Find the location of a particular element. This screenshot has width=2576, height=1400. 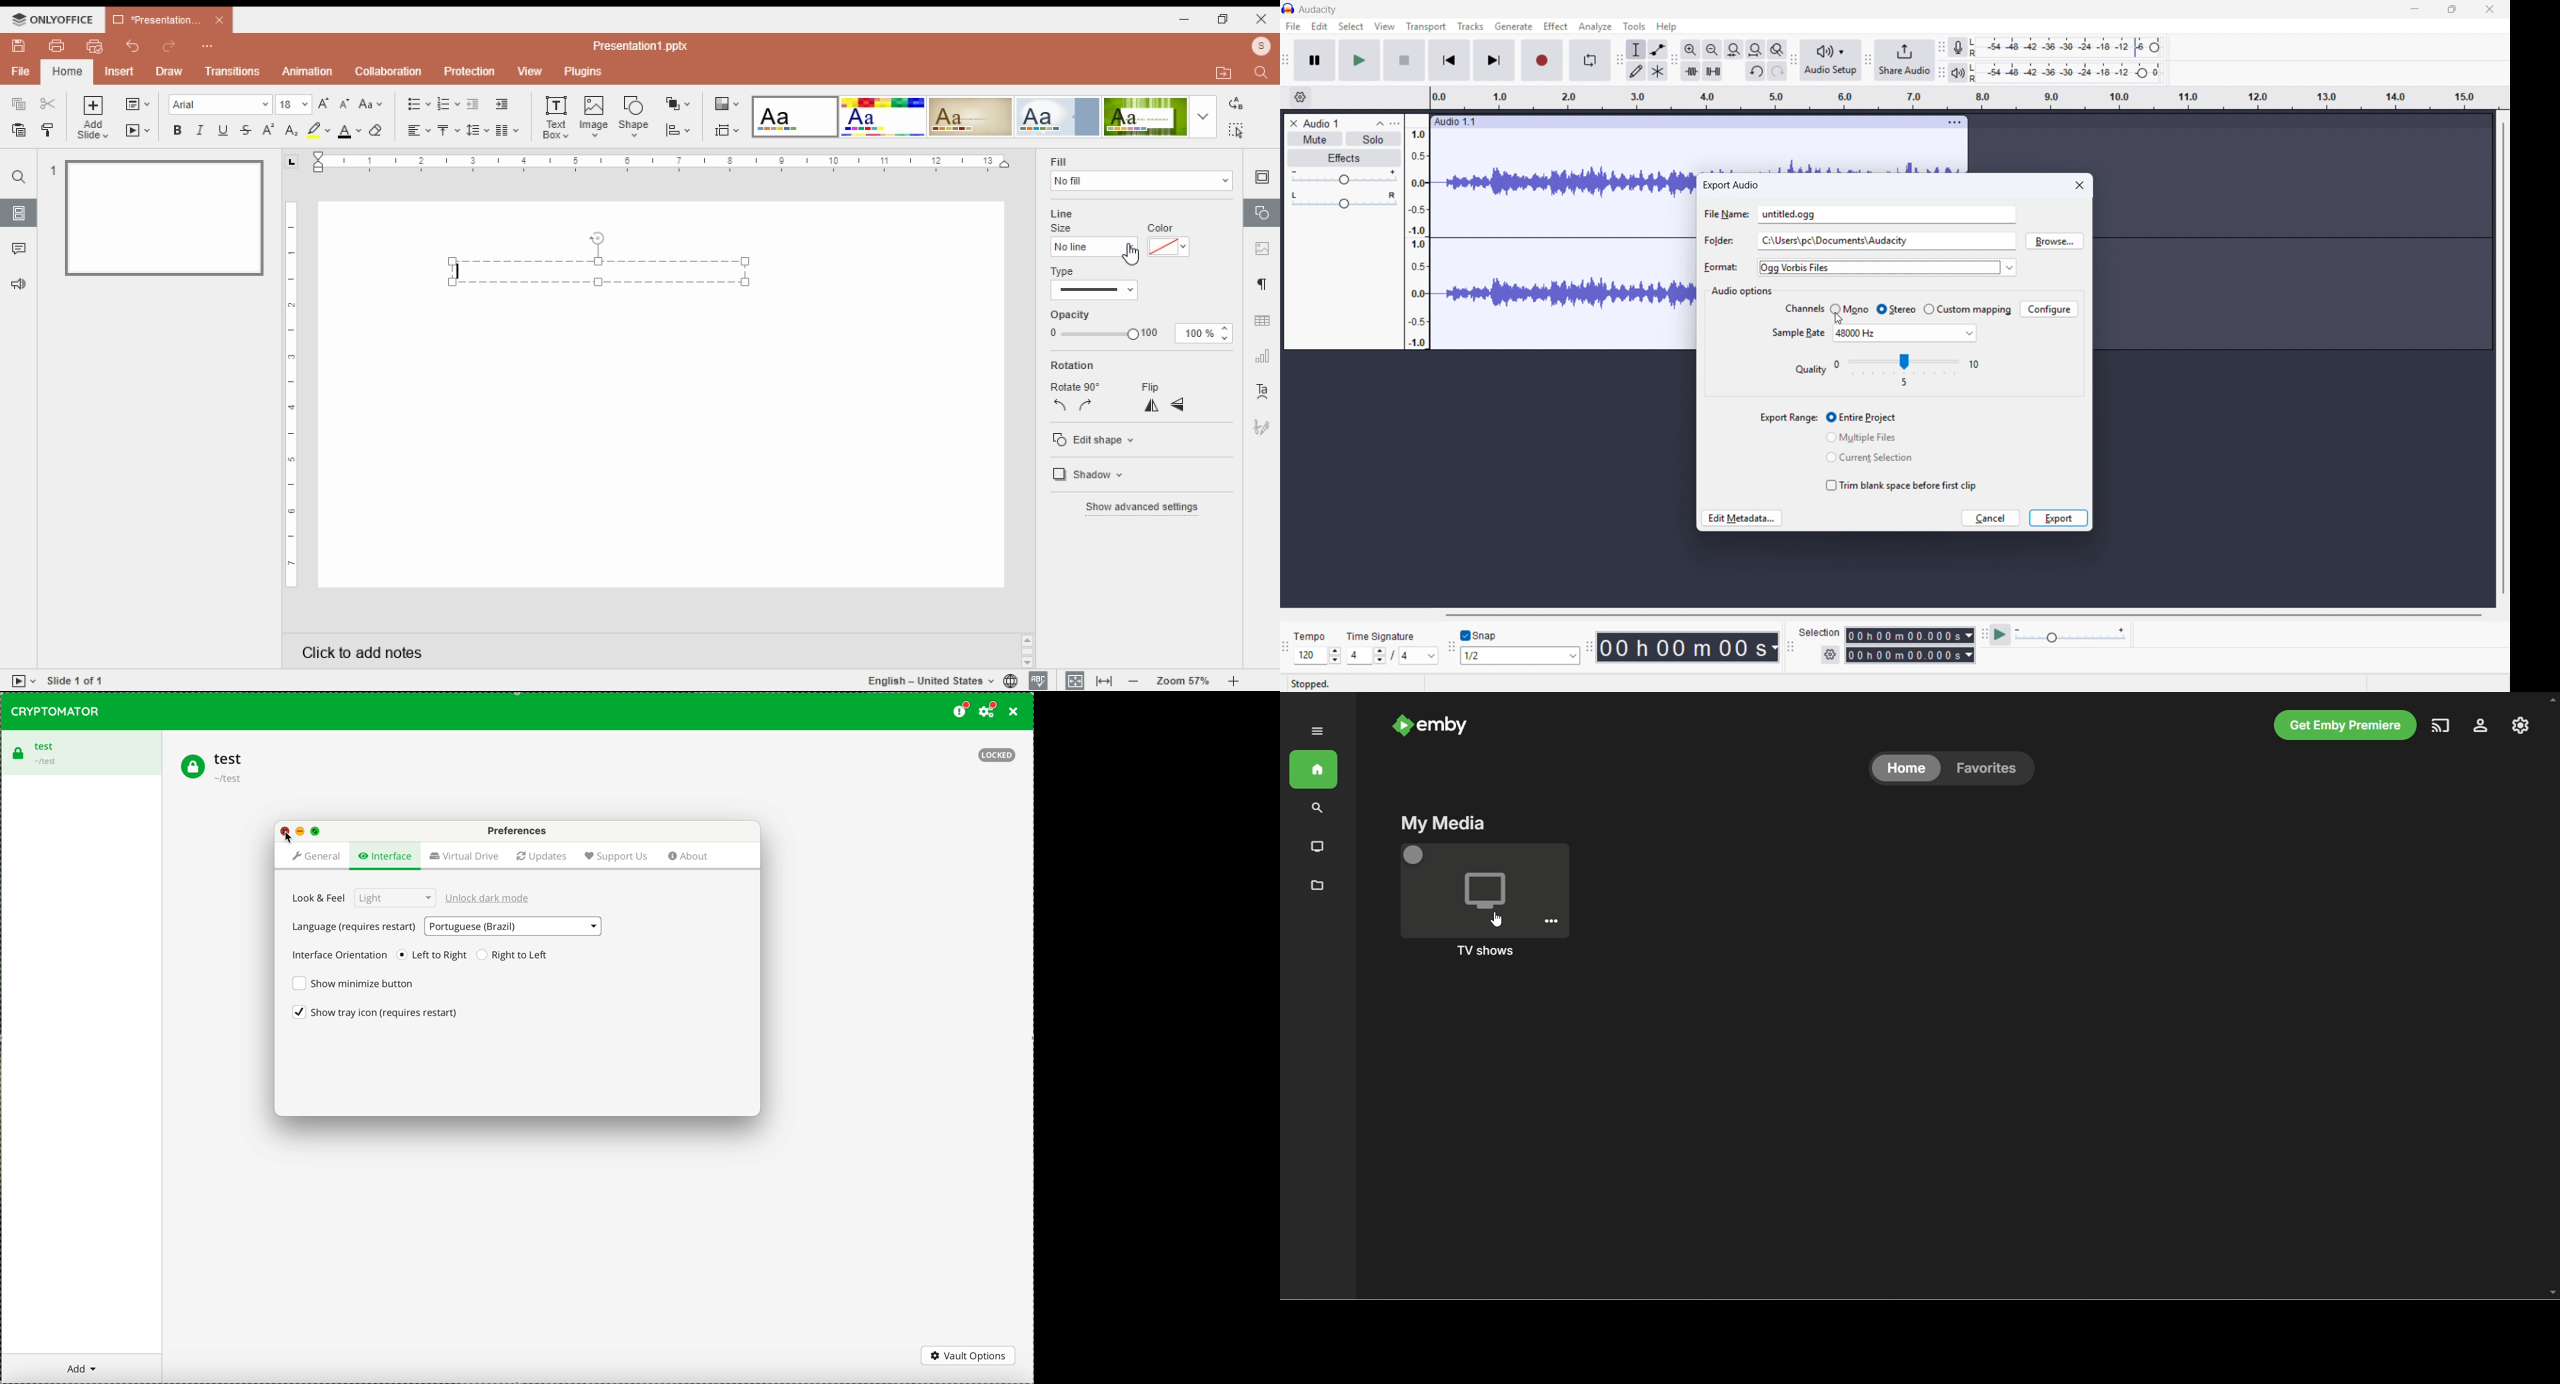

text art settings is located at coordinates (1262, 391).